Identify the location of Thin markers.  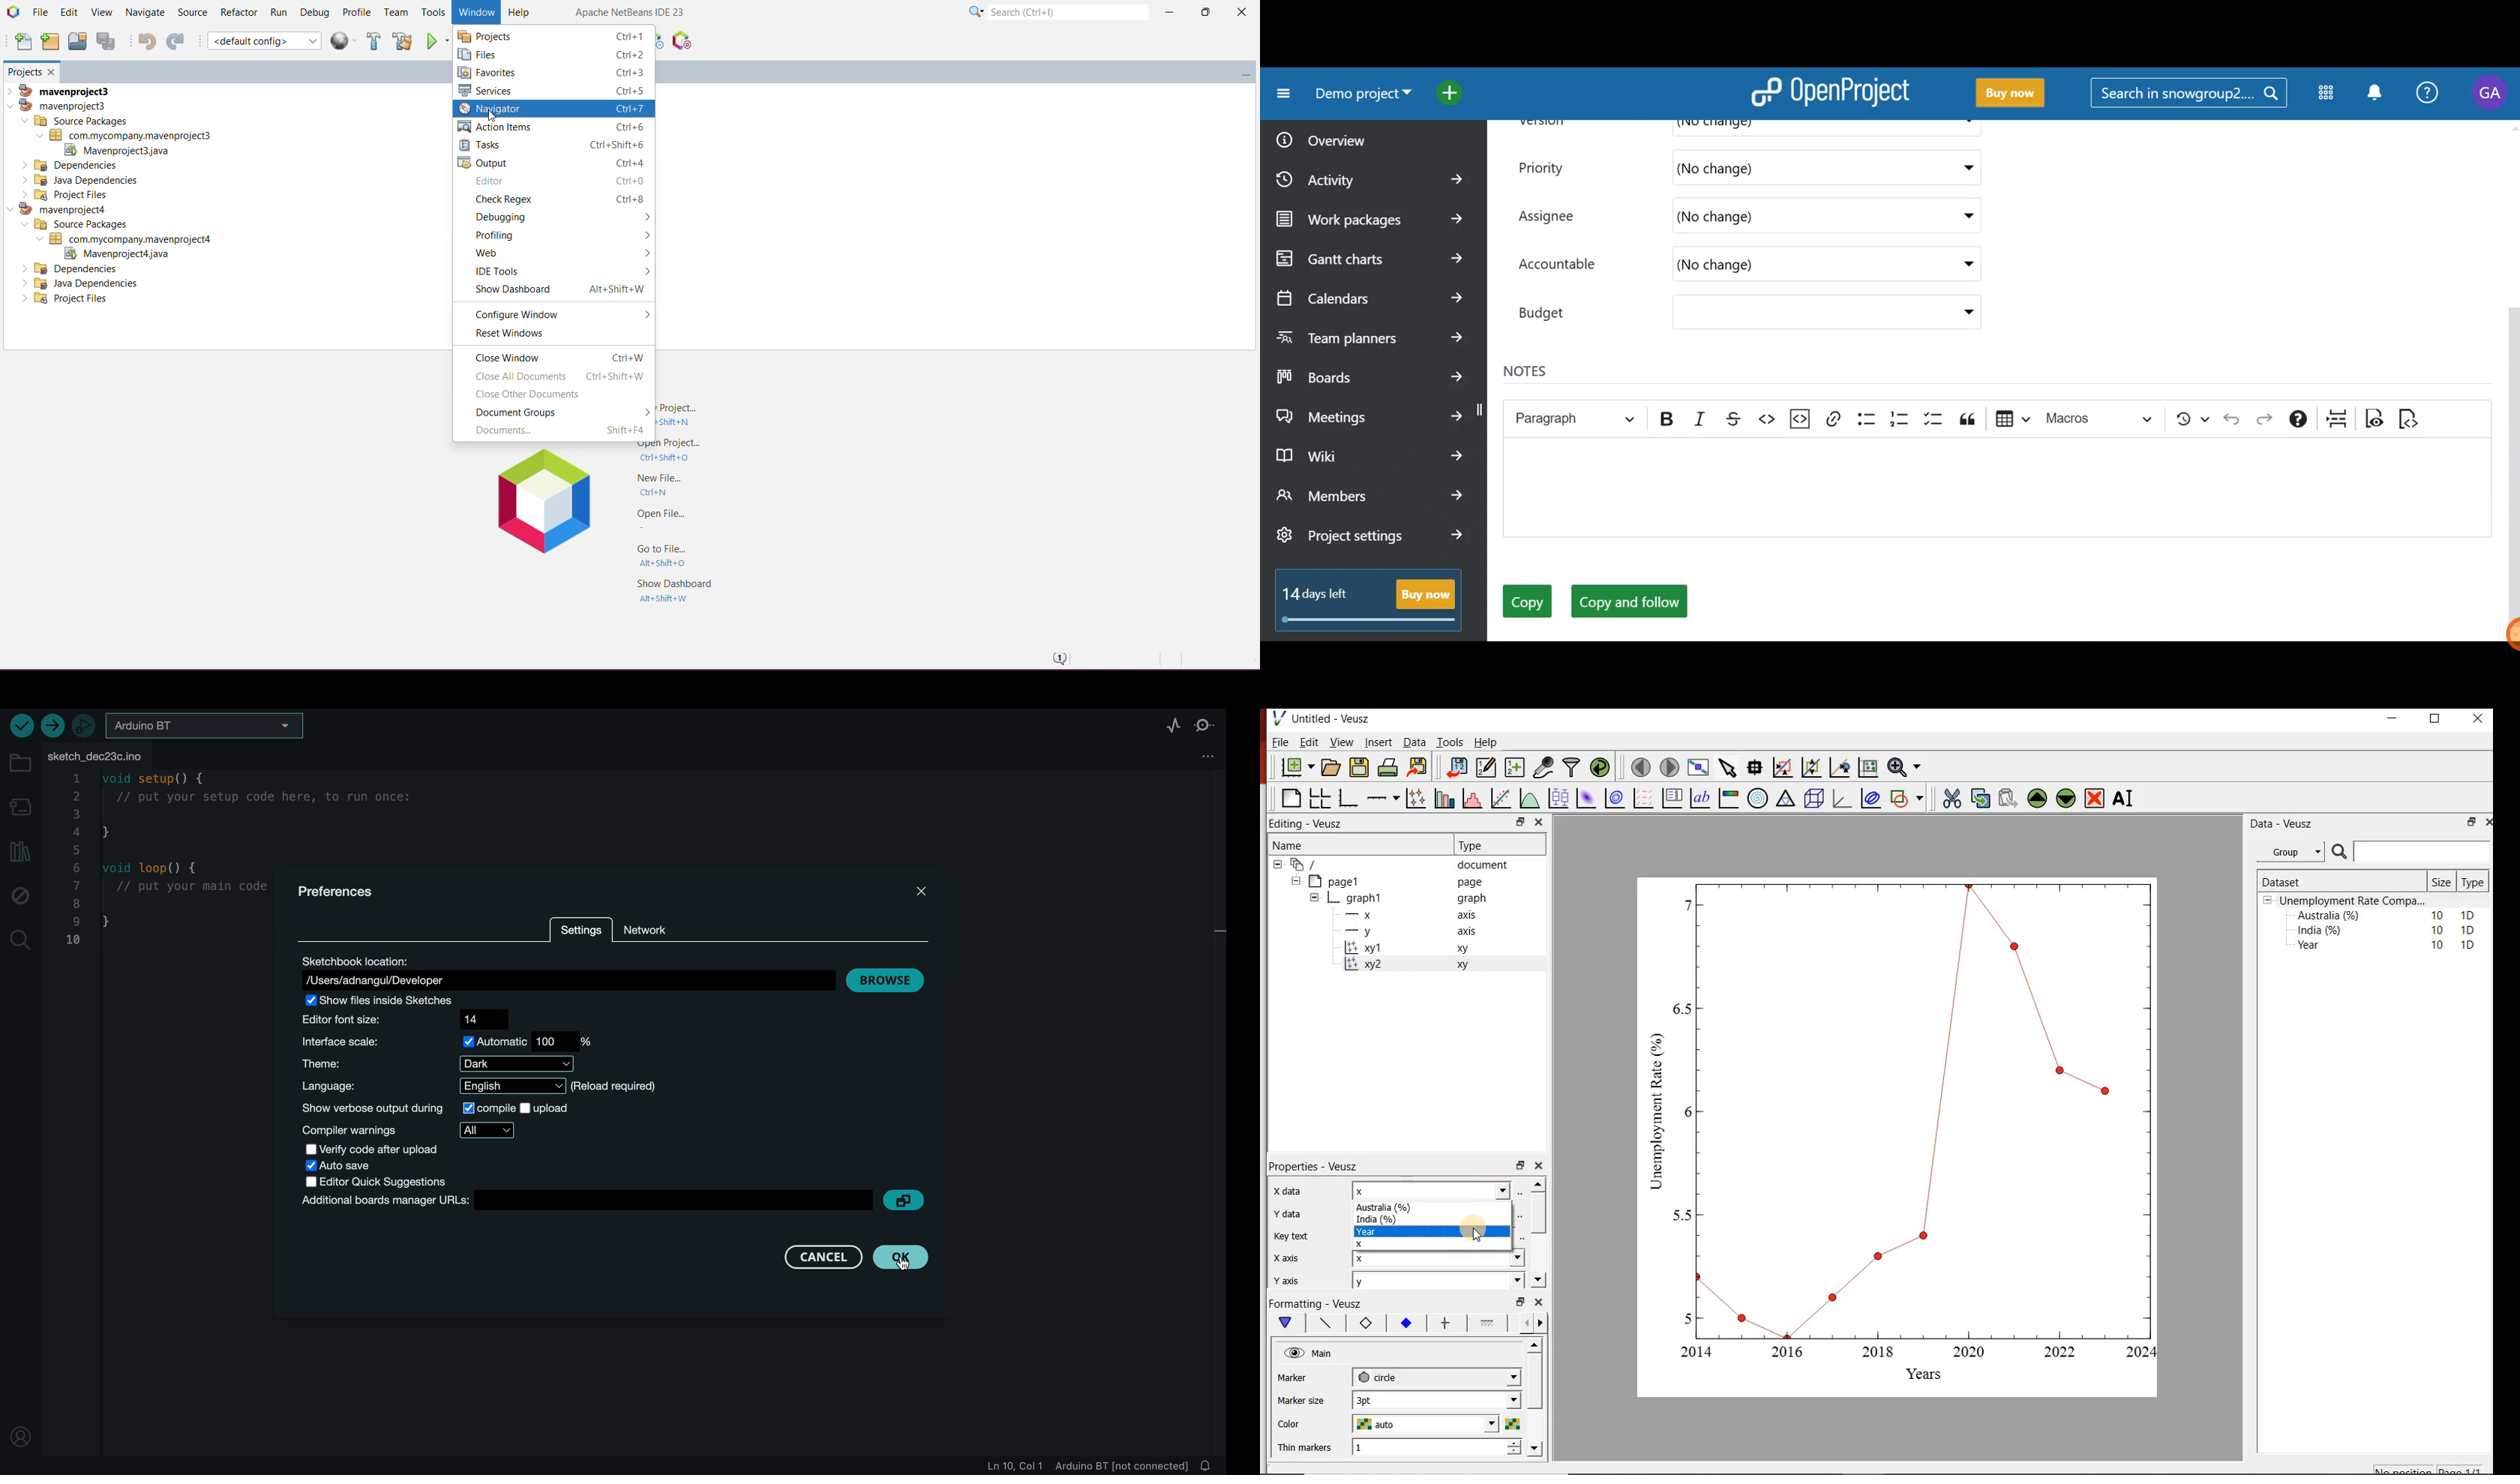
(1306, 1449).